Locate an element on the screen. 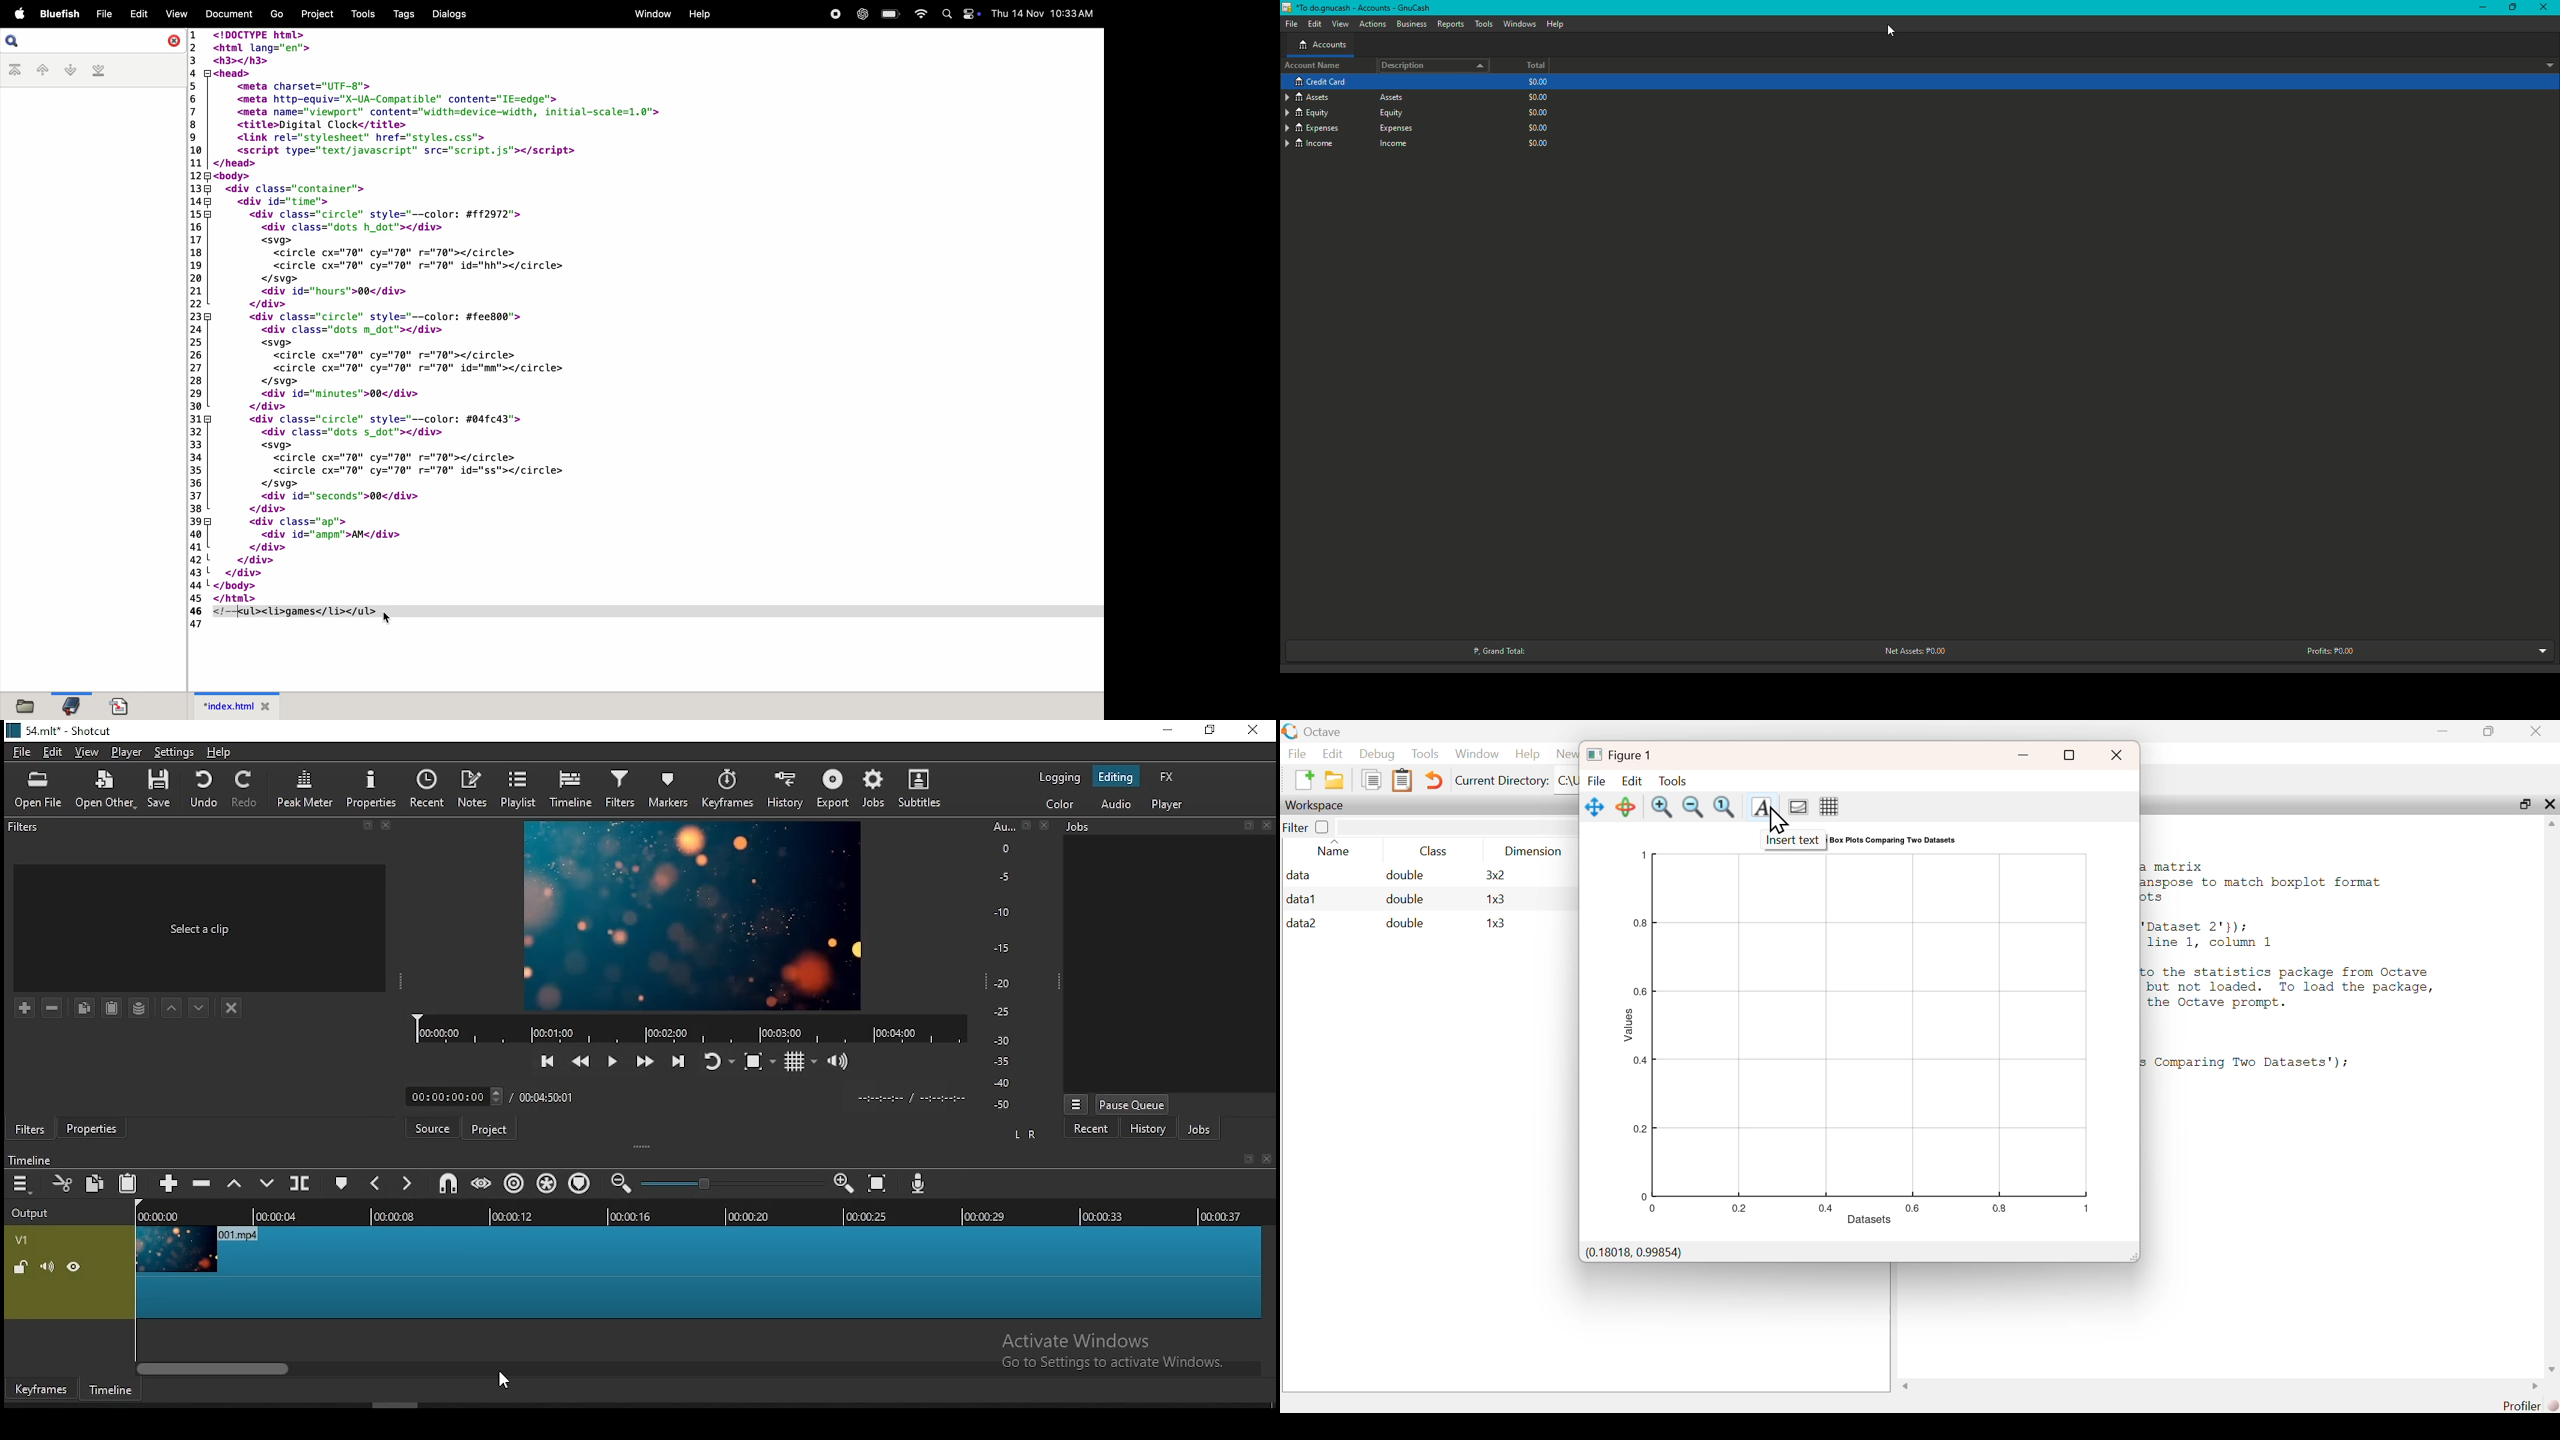 Image resolution: width=2576 pixels, height=1456 pixels. Class is located at coordinates (1437, 851).